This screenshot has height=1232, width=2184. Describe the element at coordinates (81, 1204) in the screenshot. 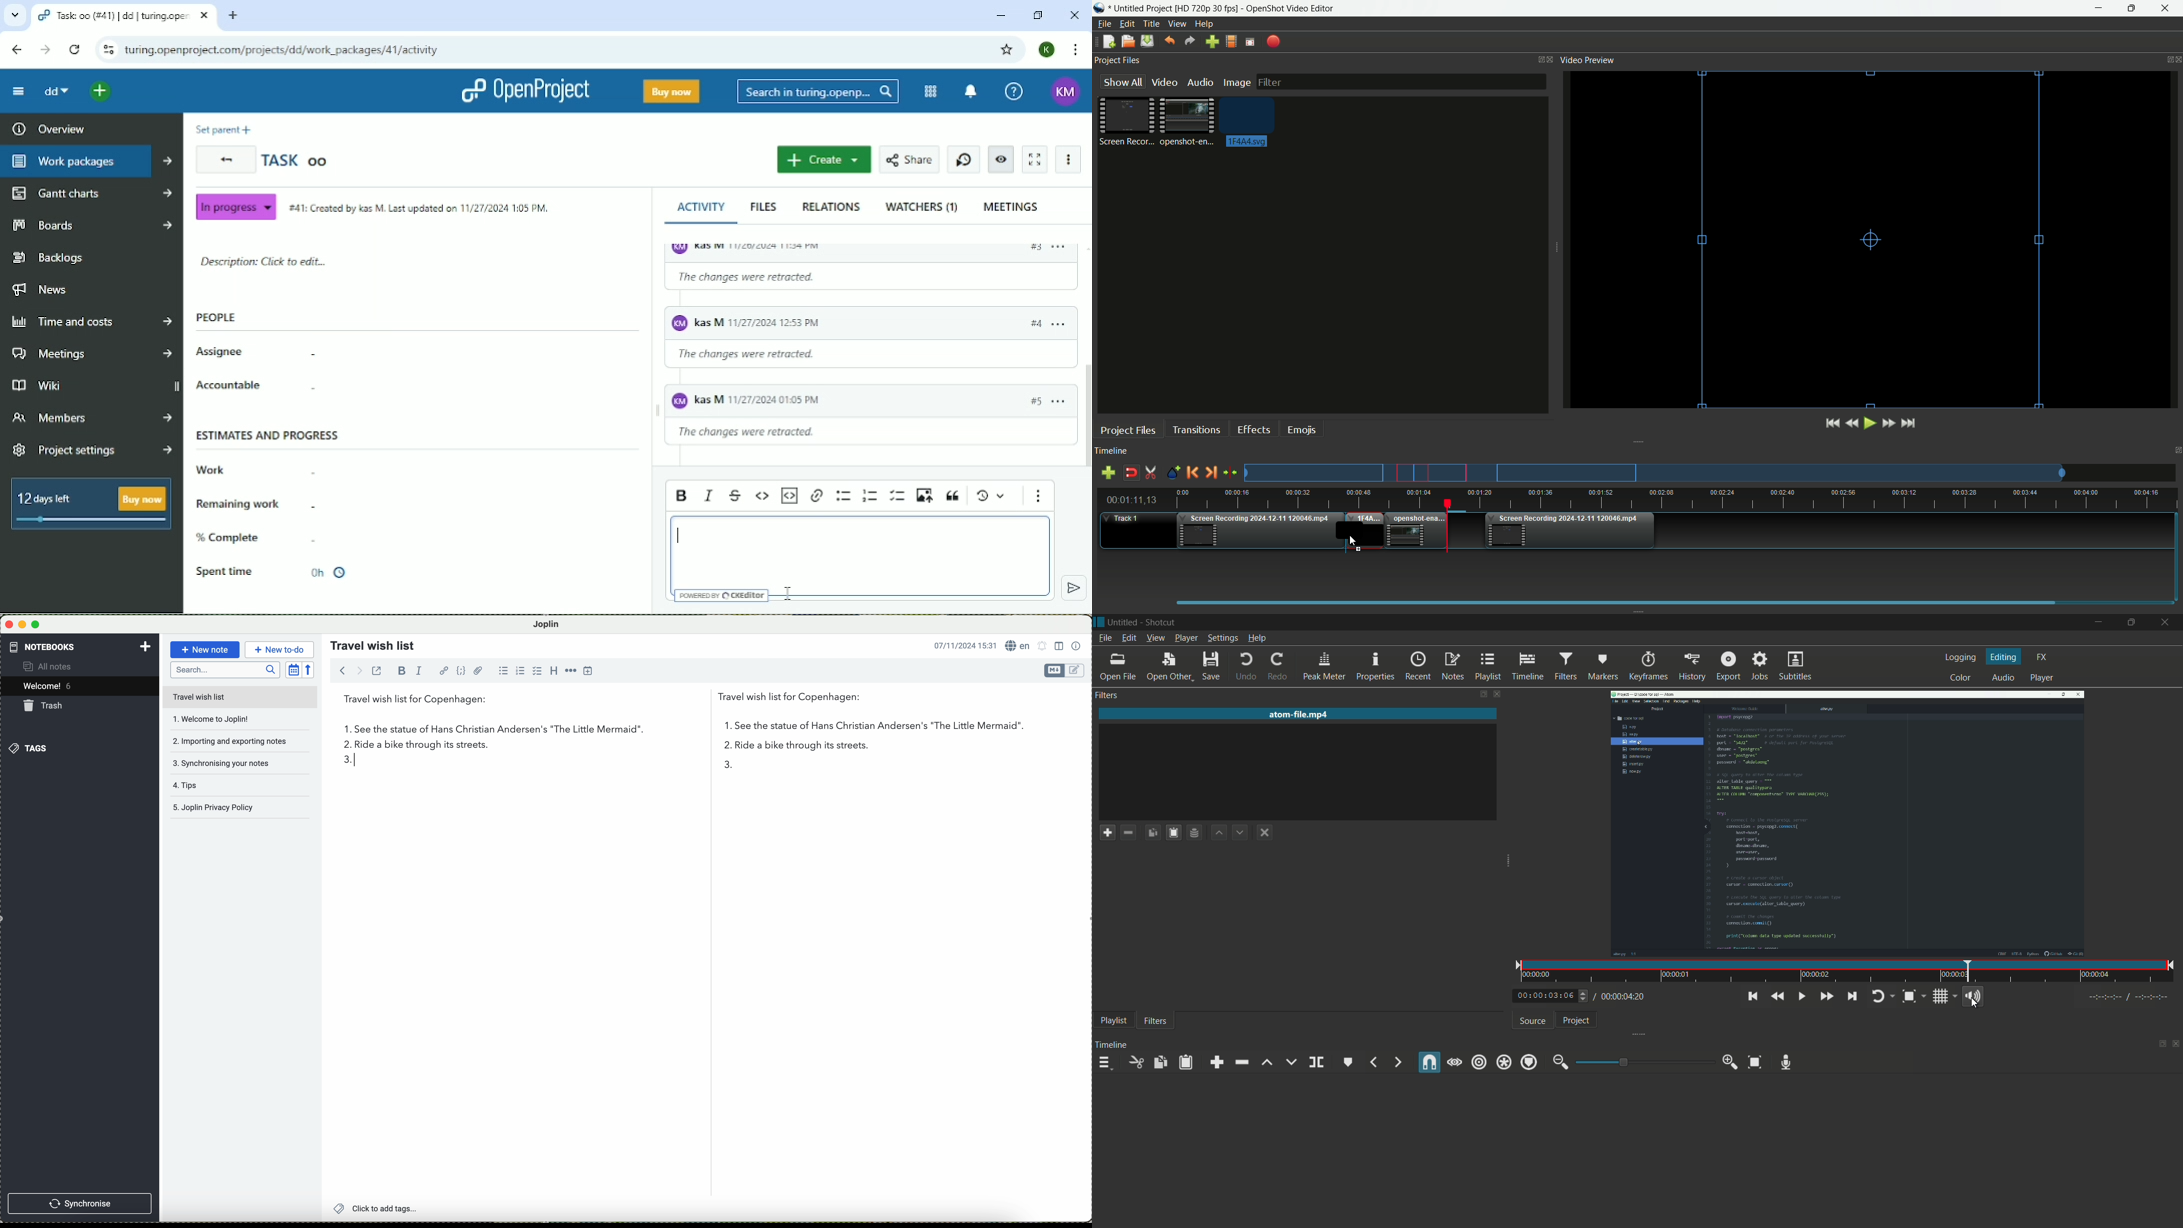

I see `synchronise button` at that location.